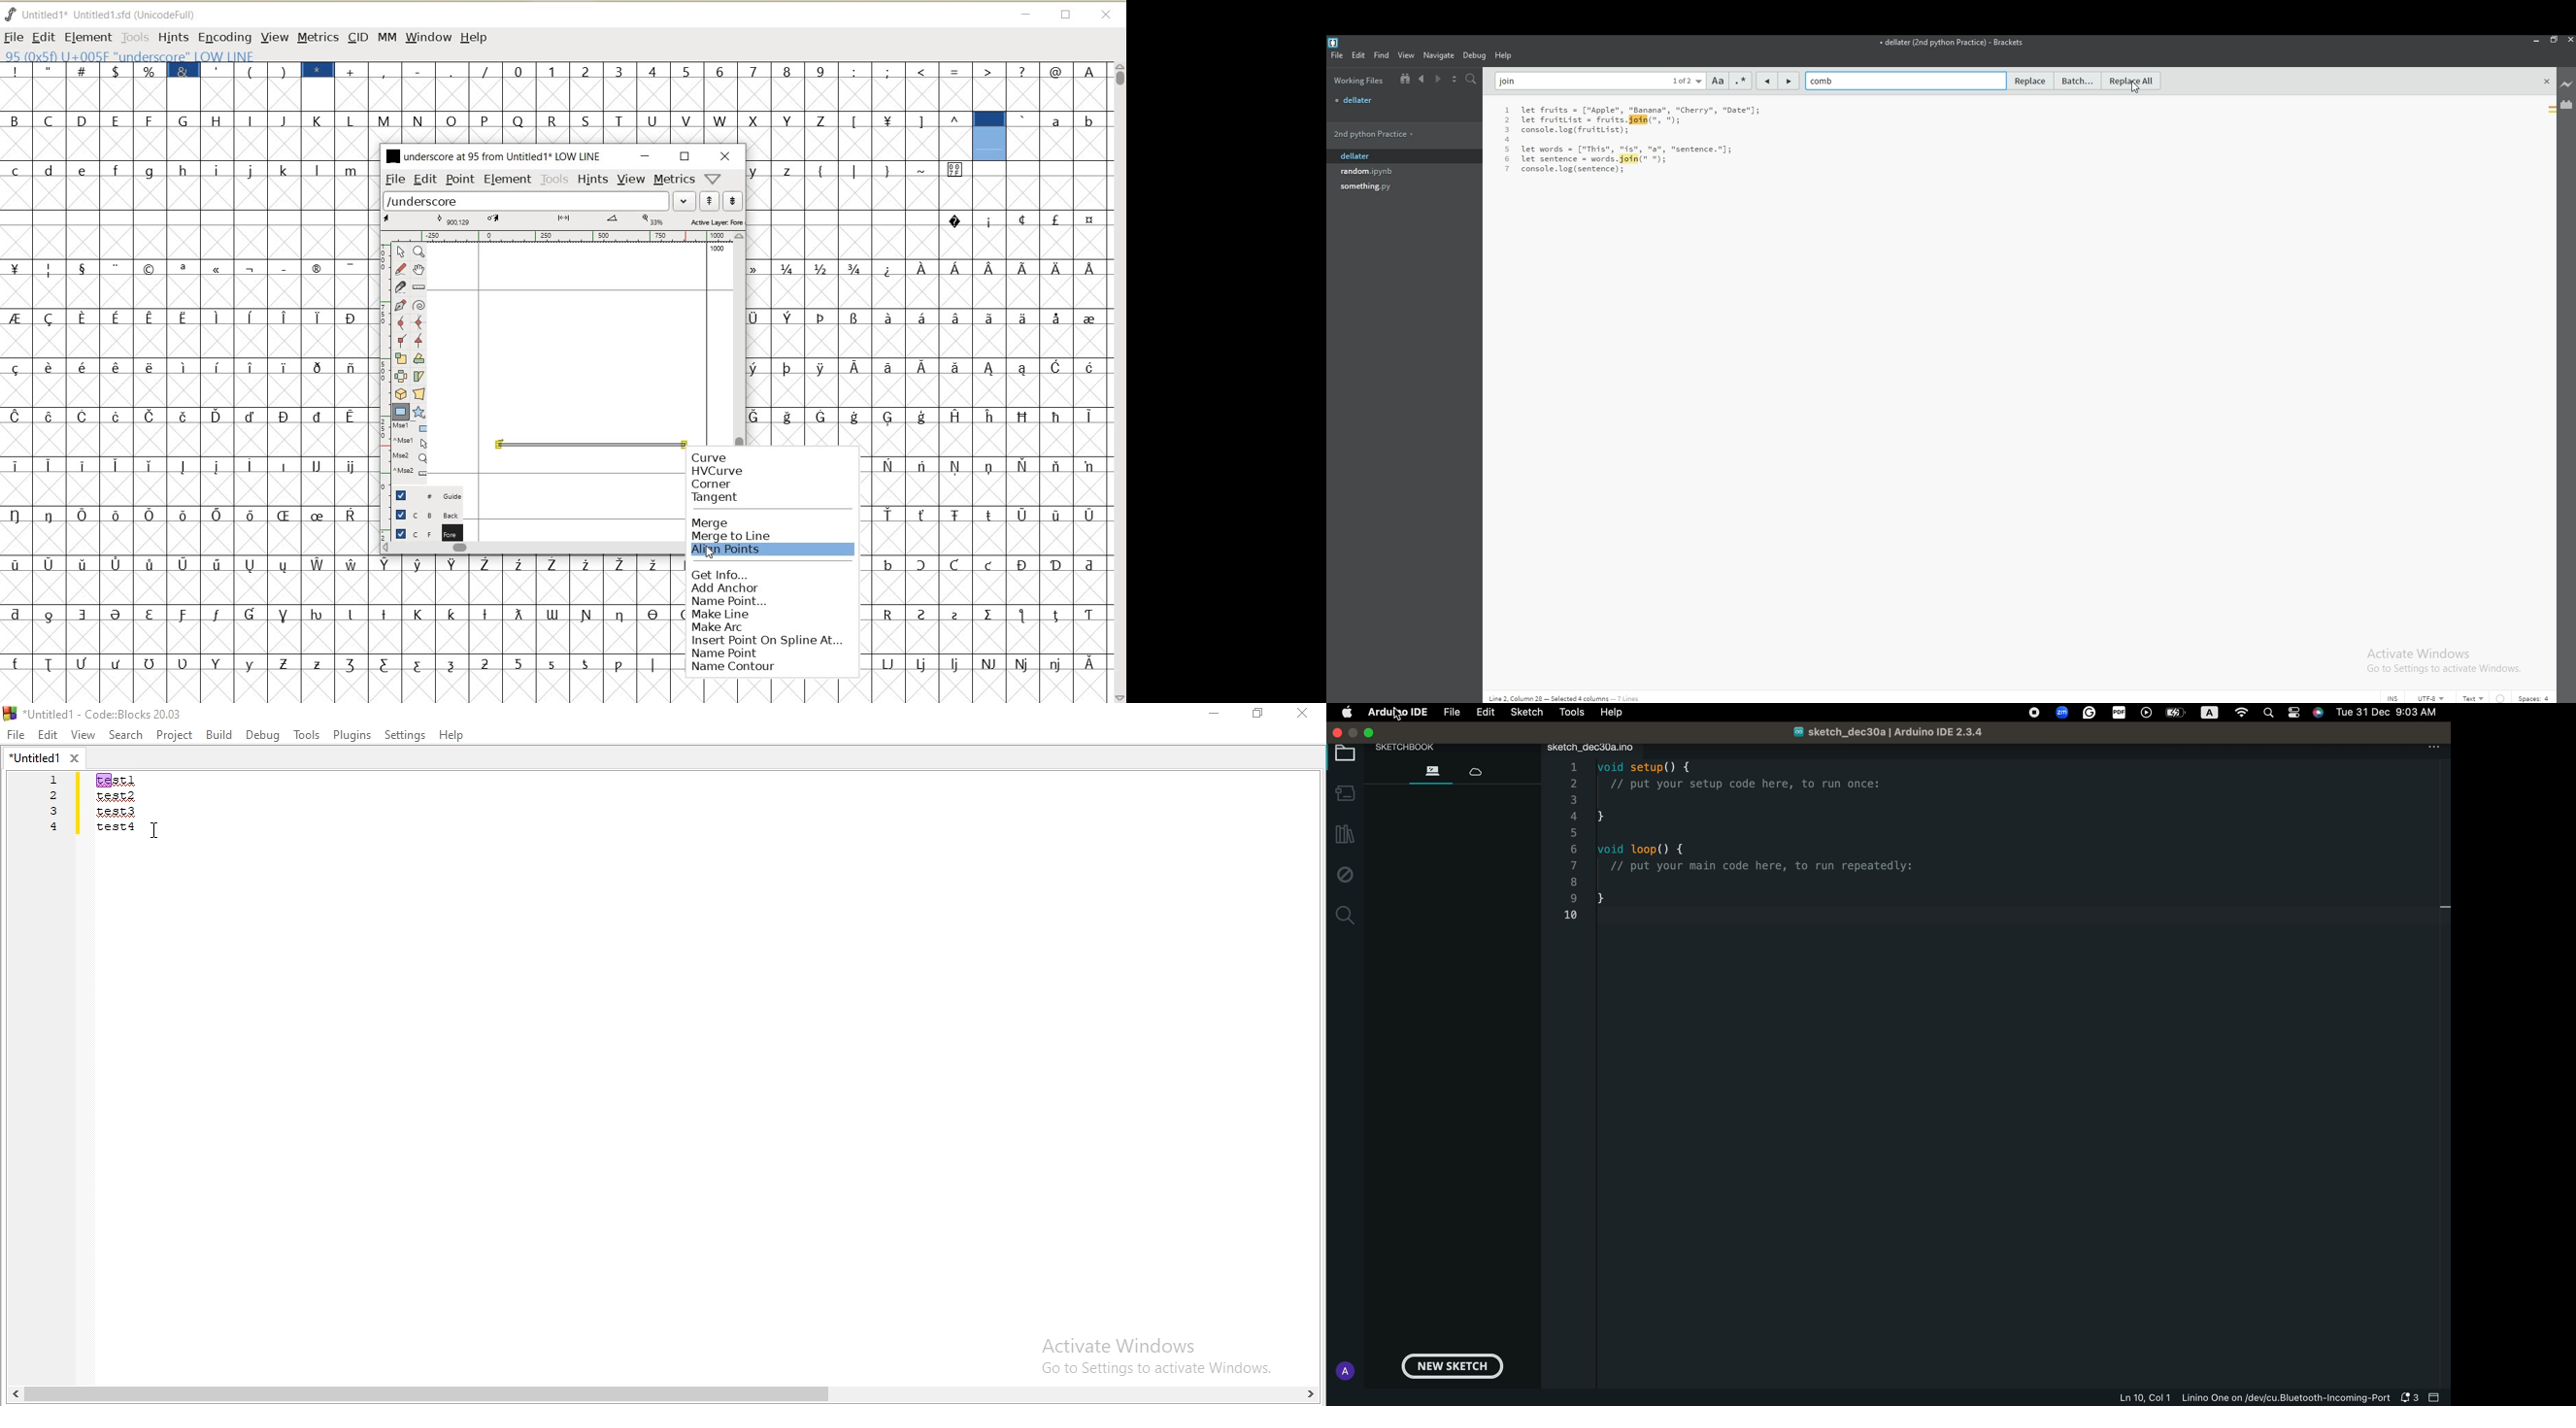 This screenshot has width=2576, height=1428. What do you see at coordinates (761, 551) in the screenshot?
I see `align points` at bounding box center [761, 551].